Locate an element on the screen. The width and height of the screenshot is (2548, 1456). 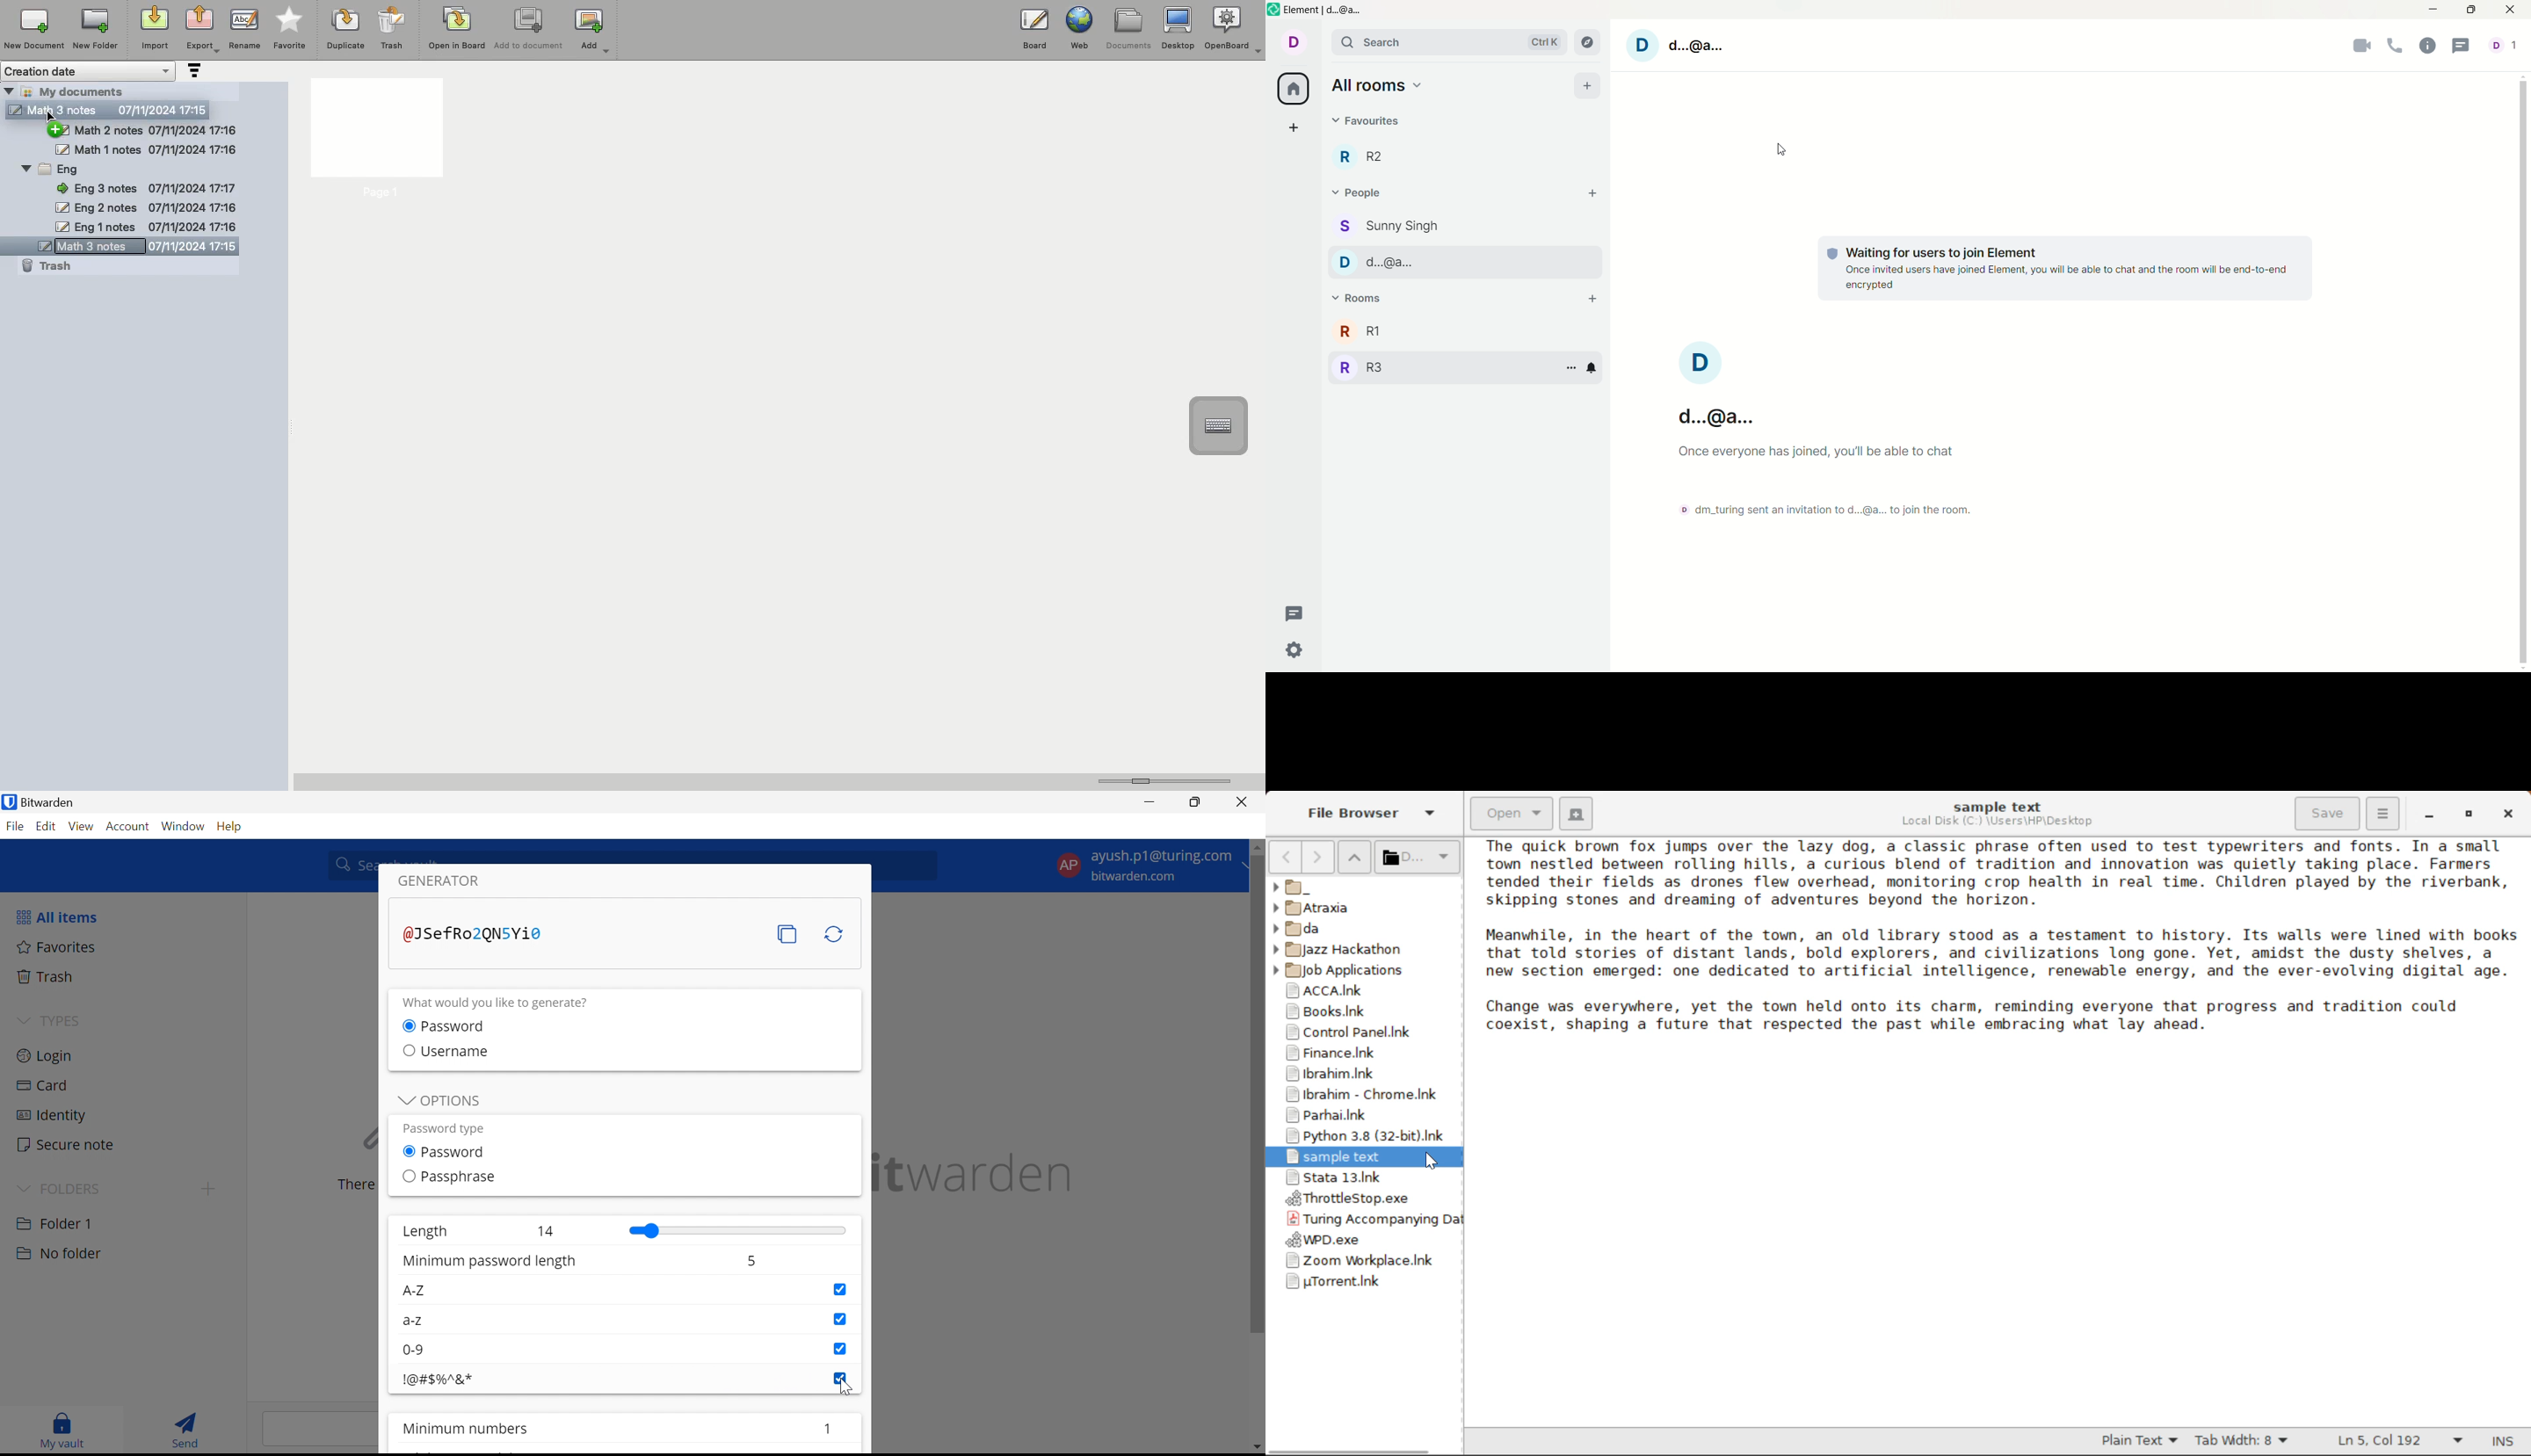
Slider is located at coordinates (738, 1231).